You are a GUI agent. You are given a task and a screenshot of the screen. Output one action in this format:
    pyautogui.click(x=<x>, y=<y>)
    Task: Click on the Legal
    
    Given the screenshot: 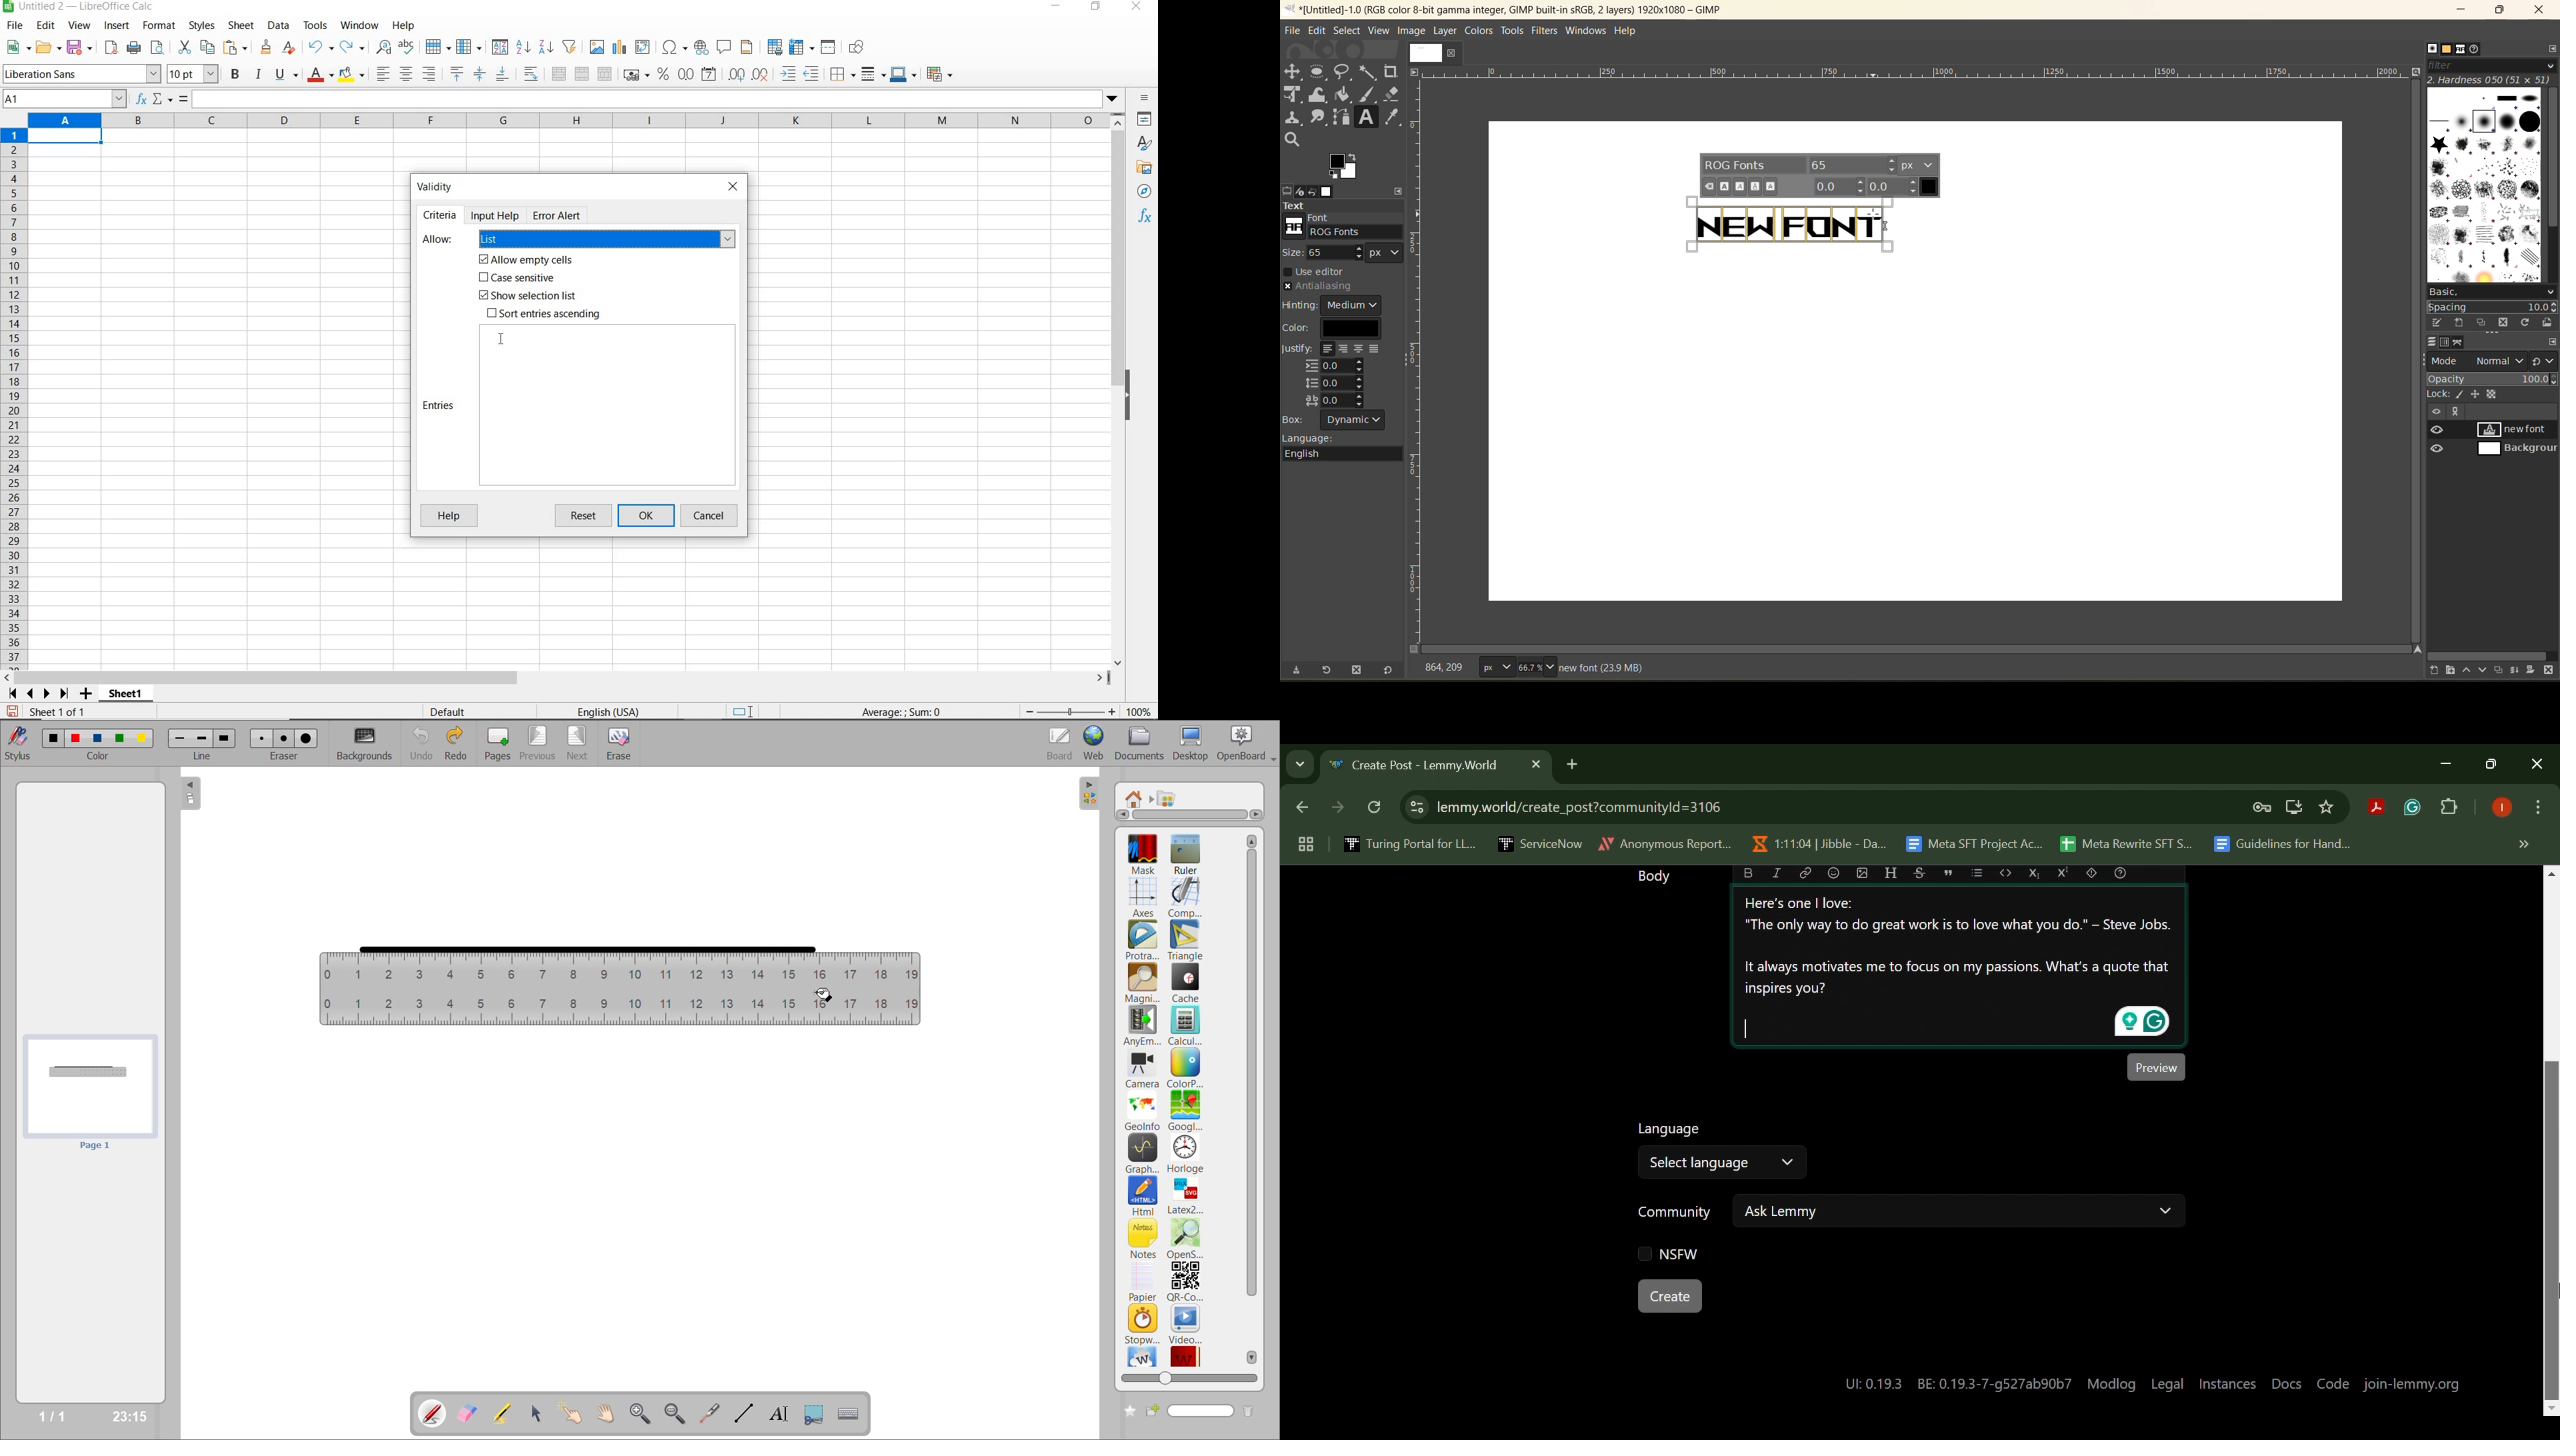 What is the action you would take?
    pyautogui.click(x=2168, y=1381)
    